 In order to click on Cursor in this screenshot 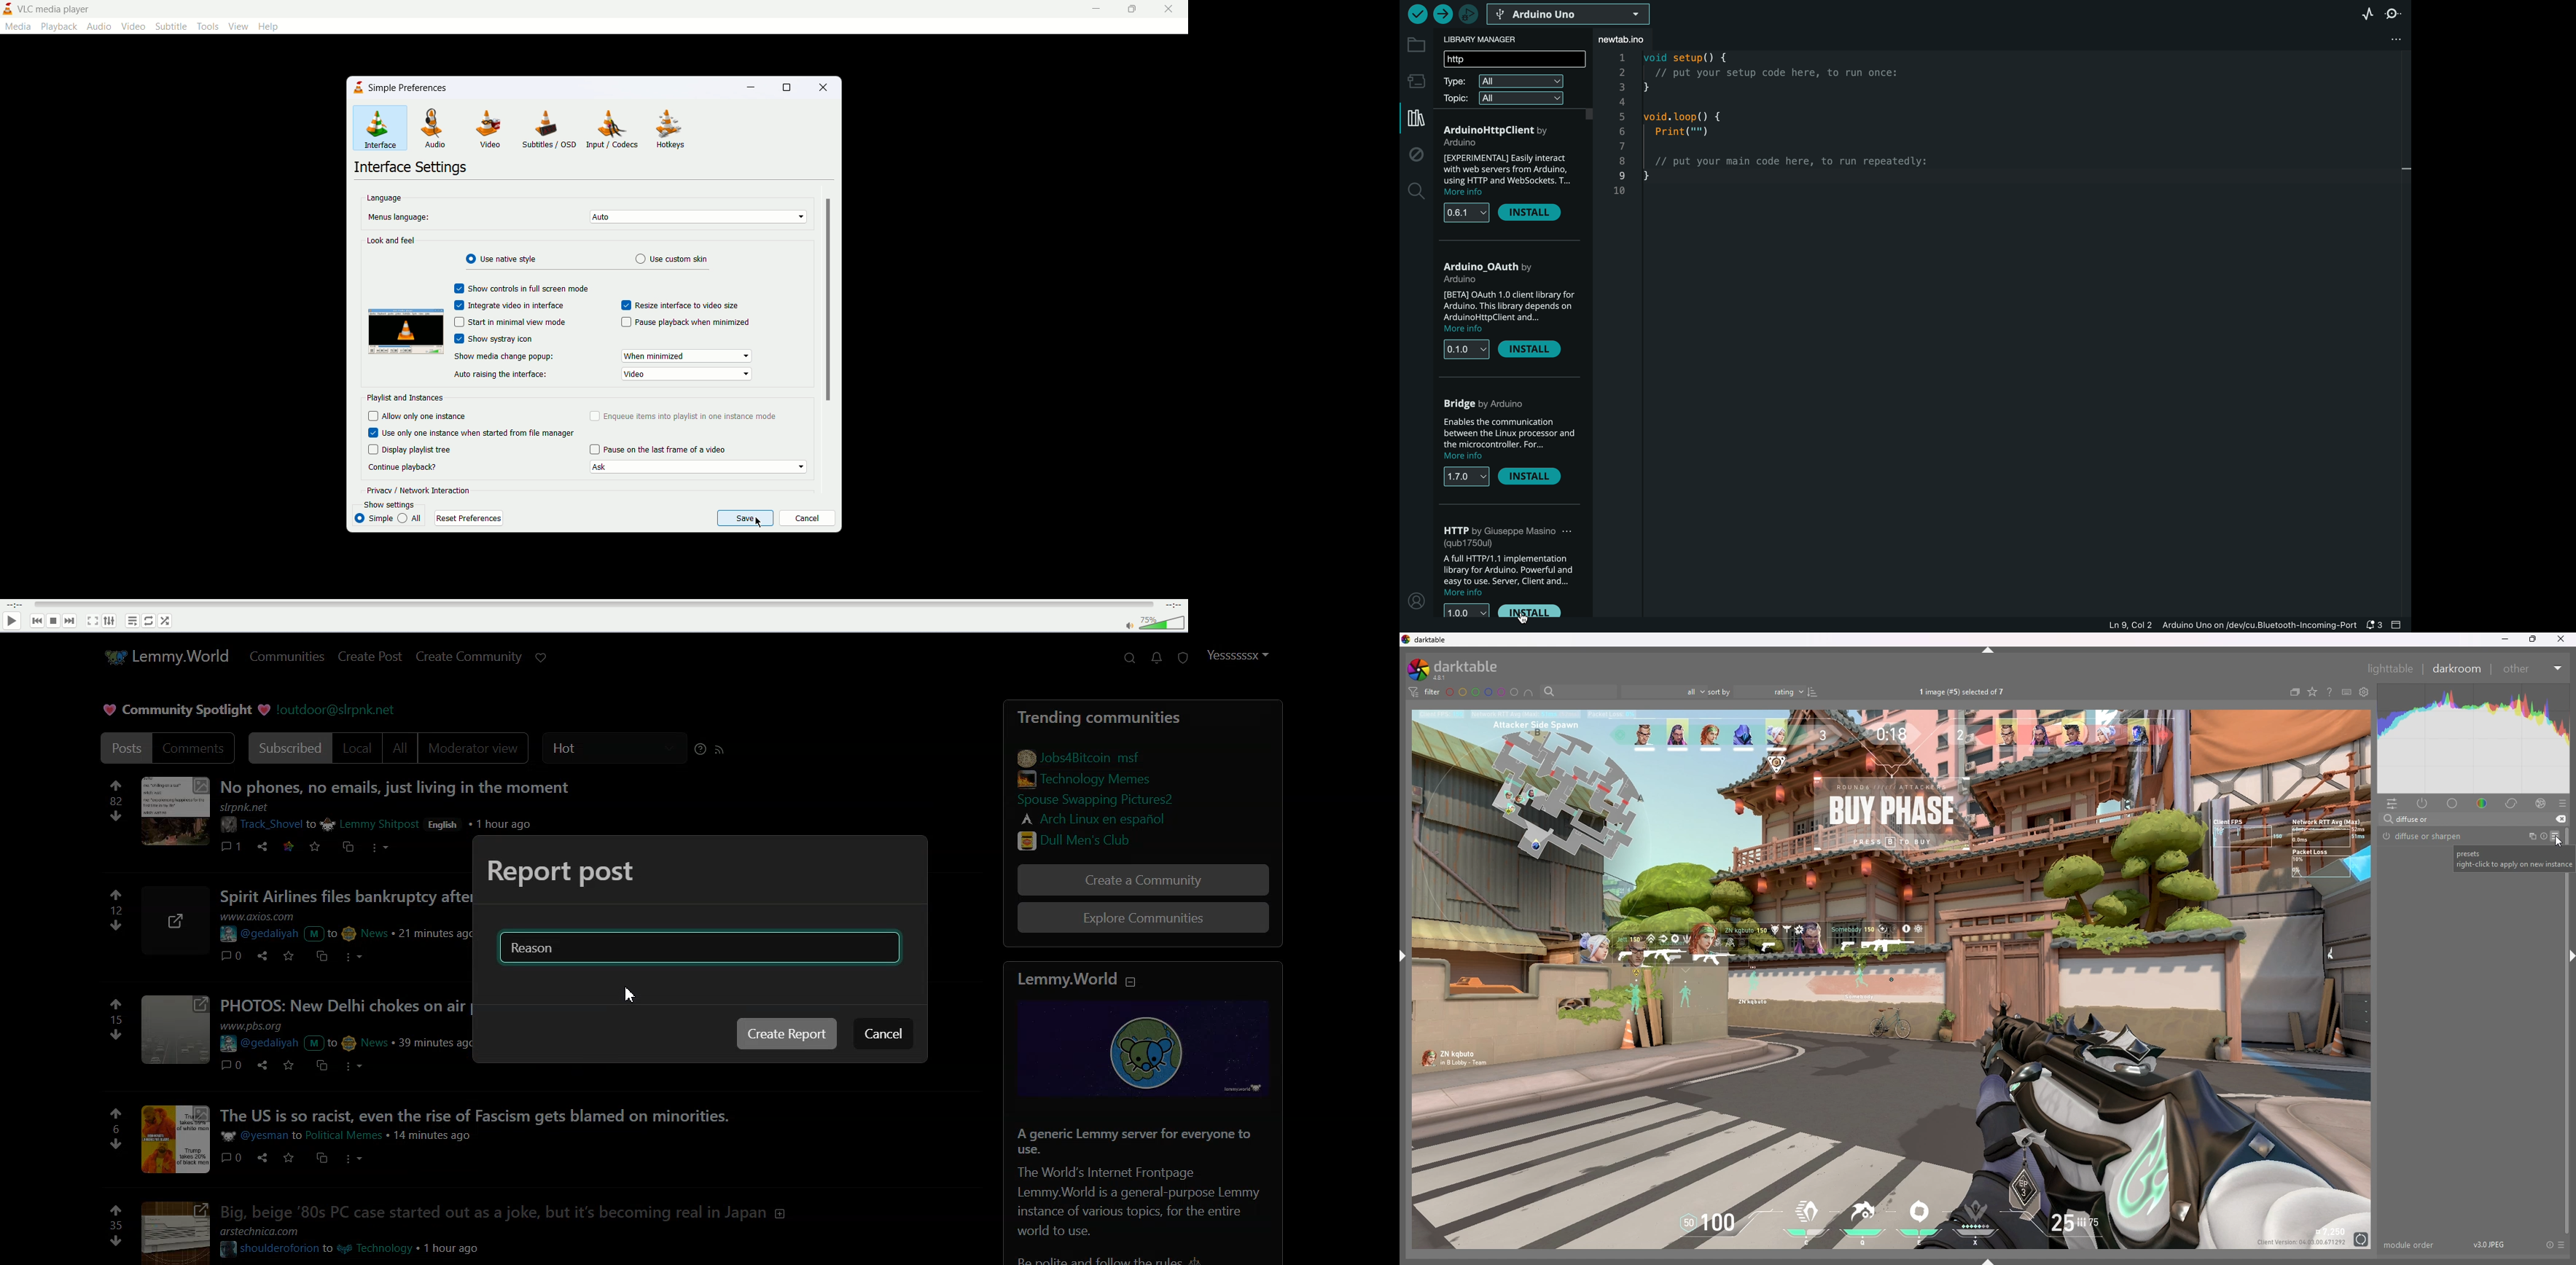, I will do `click(629, 995)`.